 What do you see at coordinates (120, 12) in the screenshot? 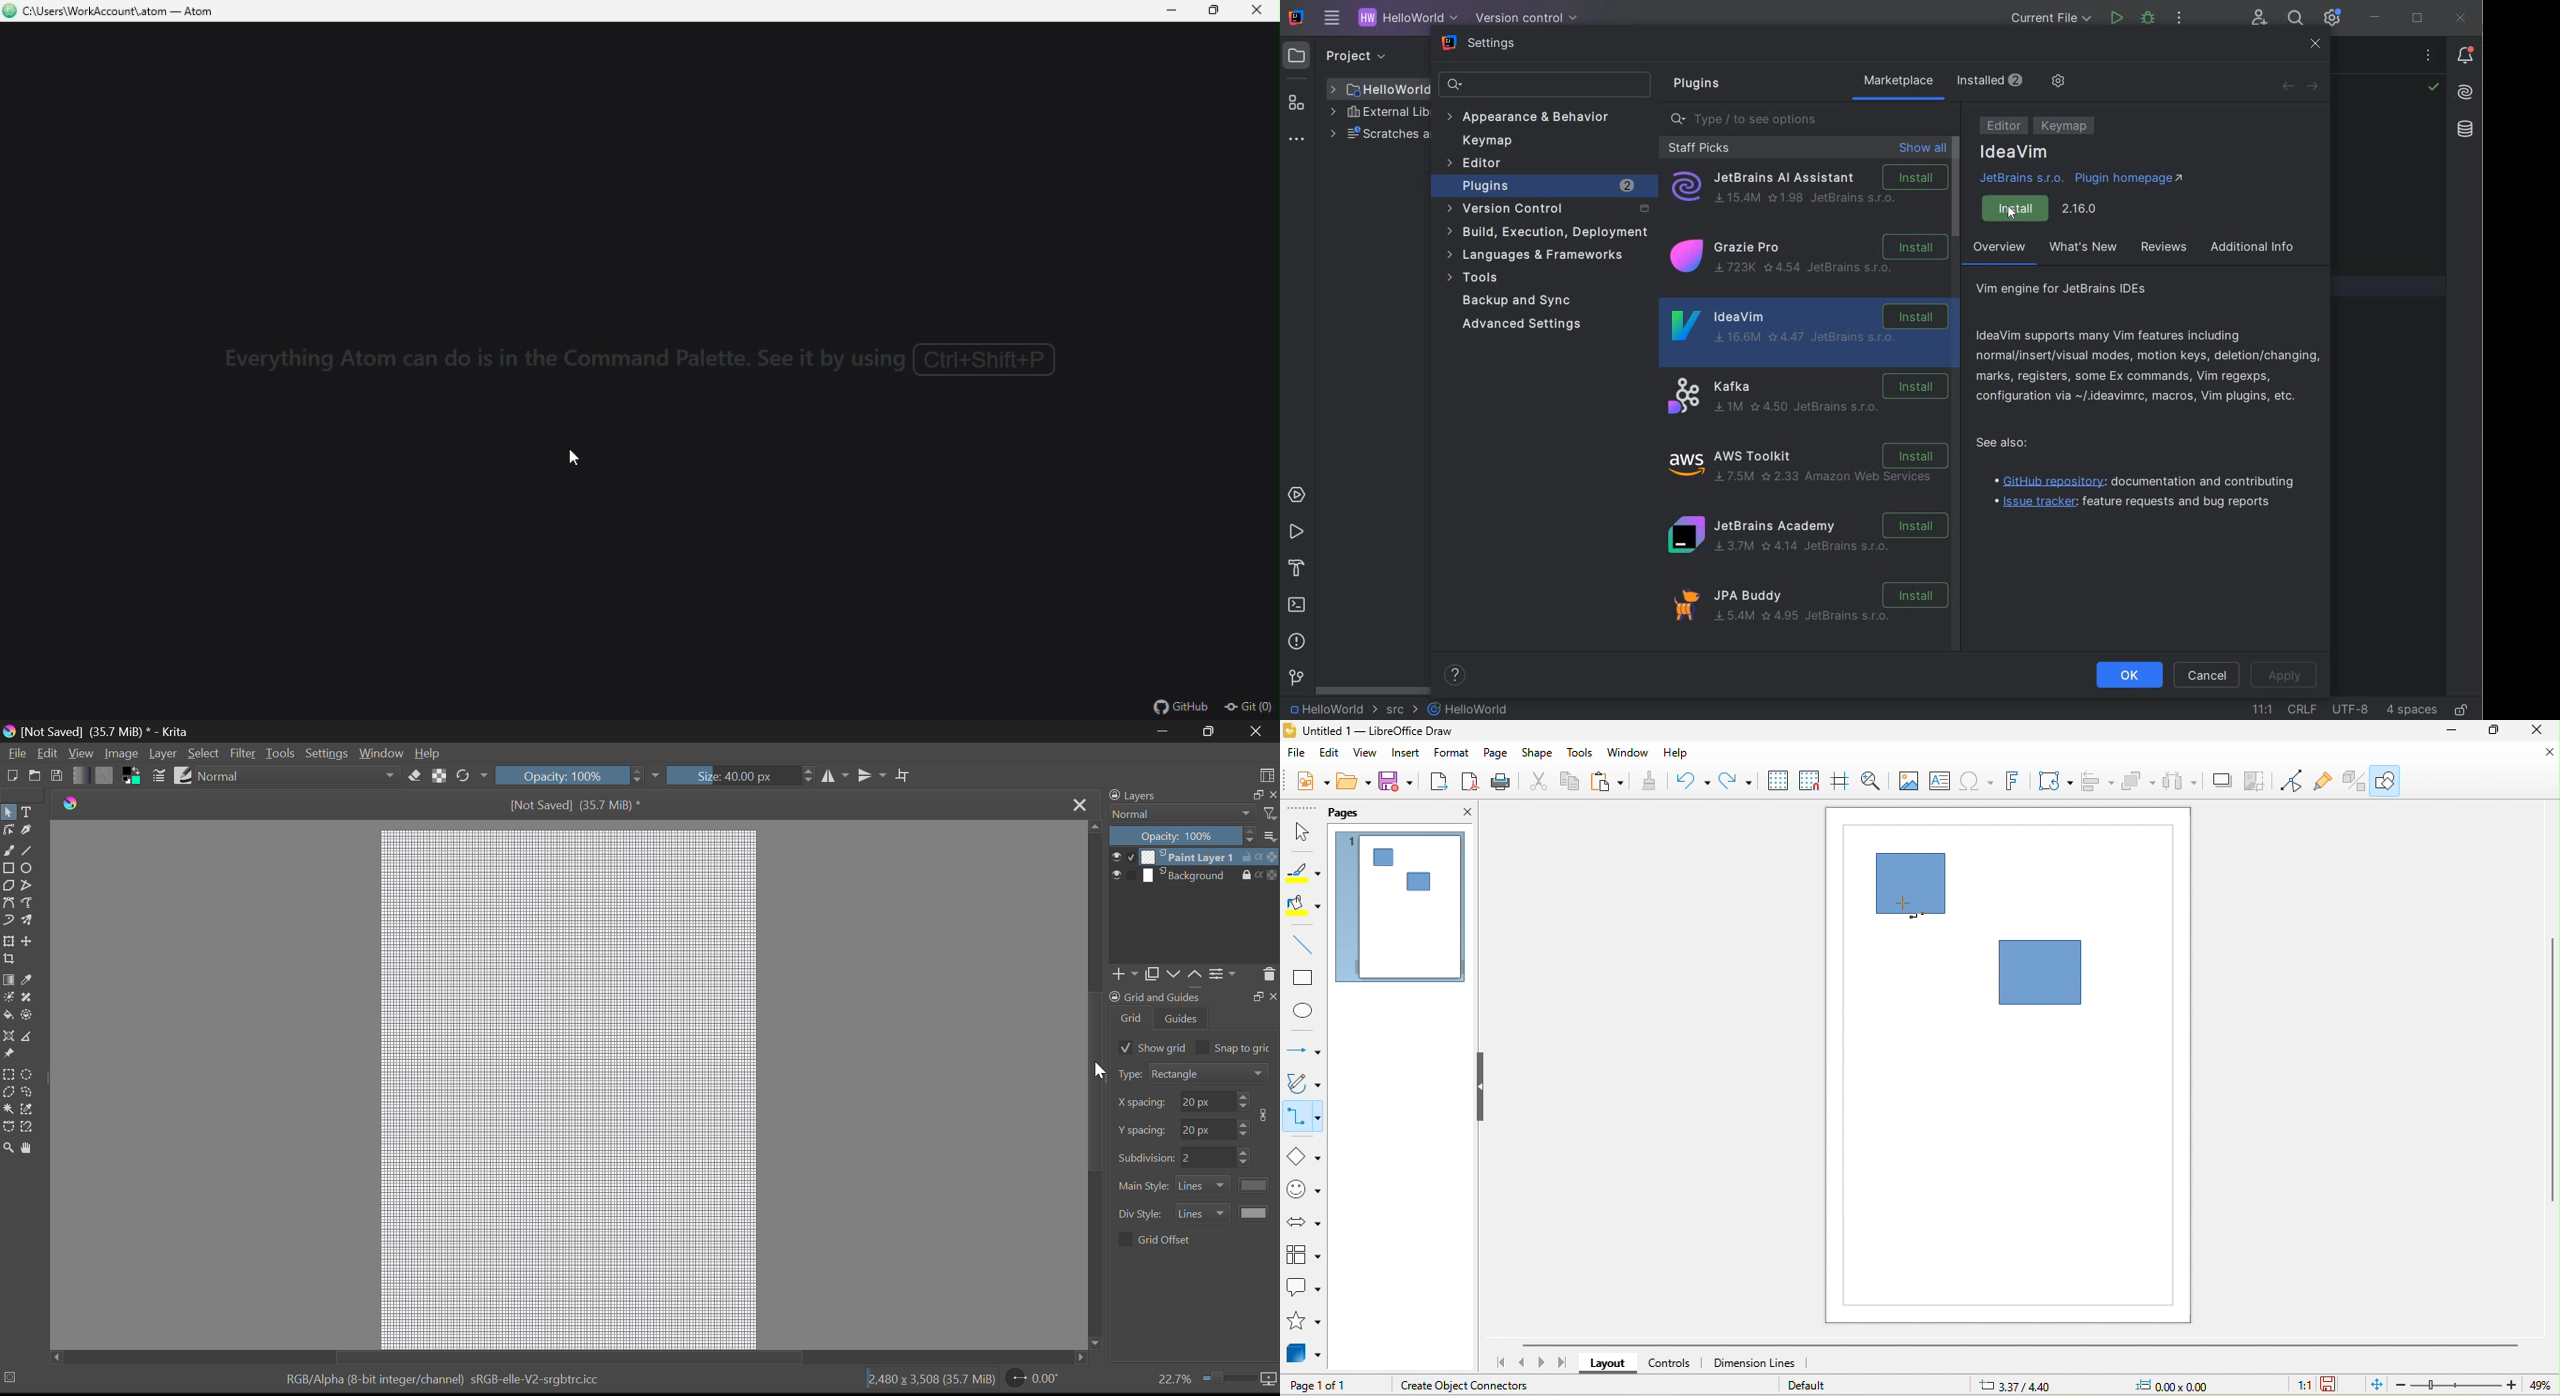
I see `C\Users\WorkAccount\.atom — Atom` at bounding box center [120, 12].